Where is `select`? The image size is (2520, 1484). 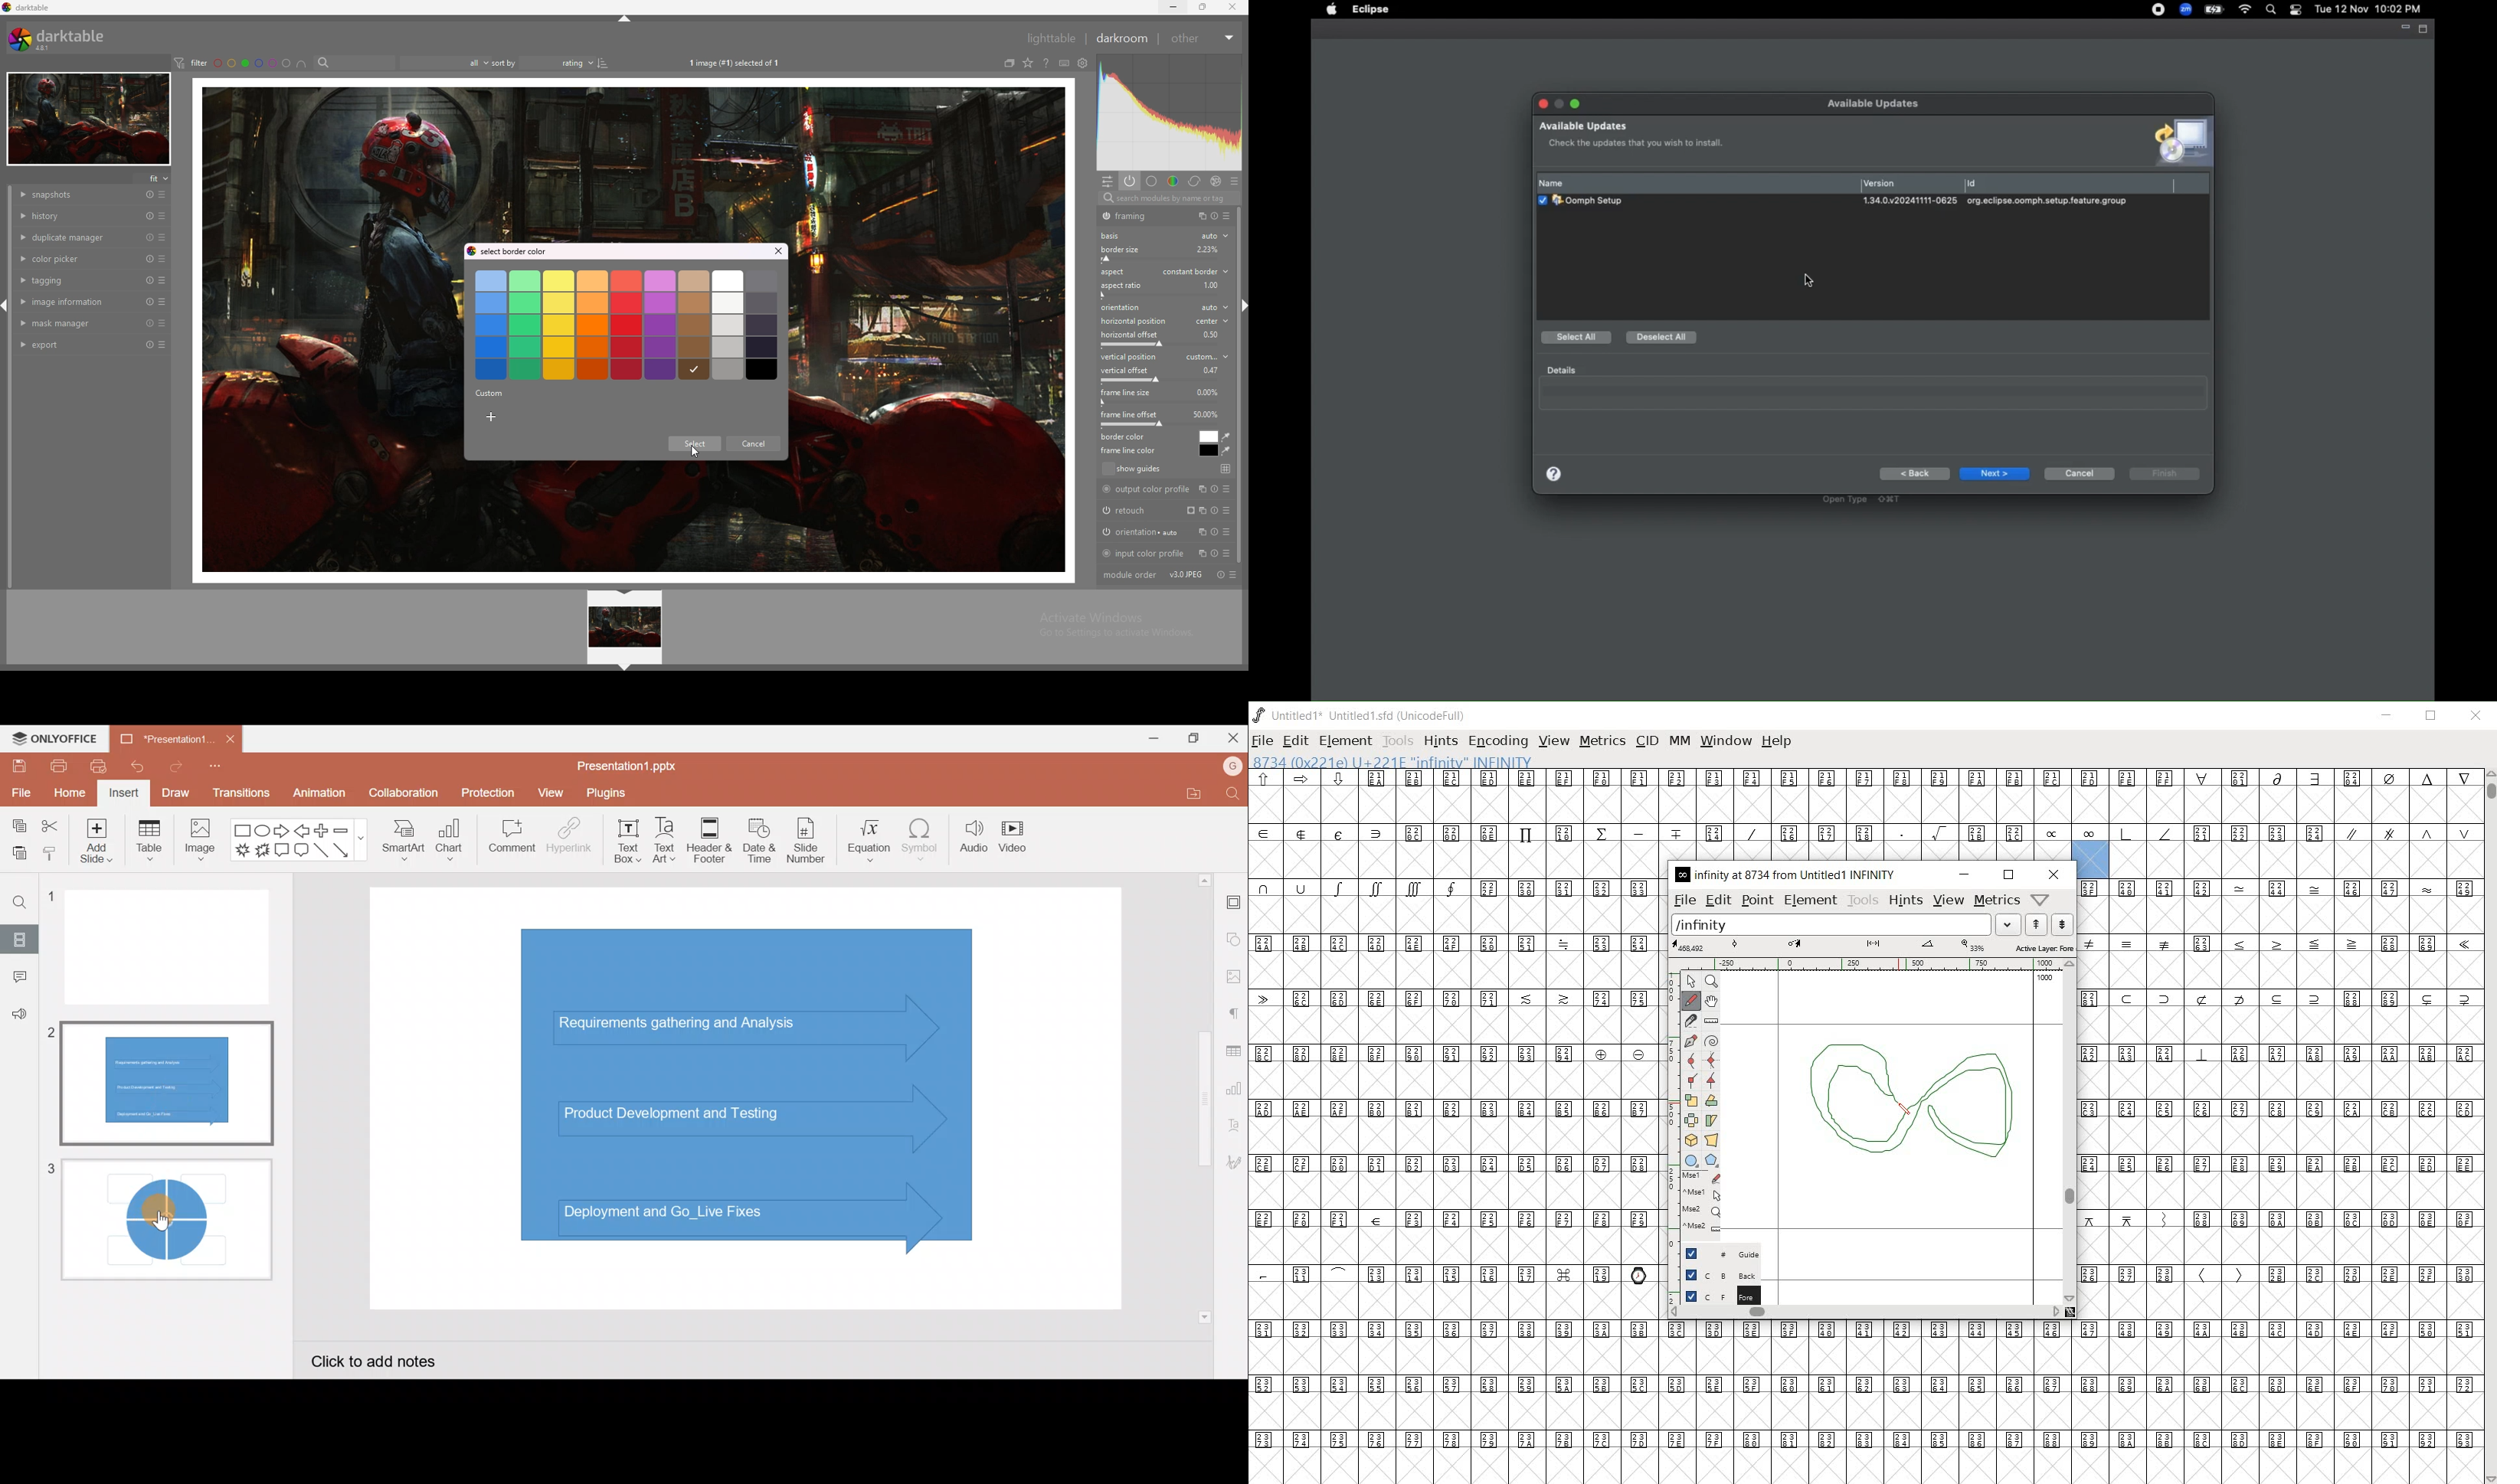 select is located at coordinates (696, 445).